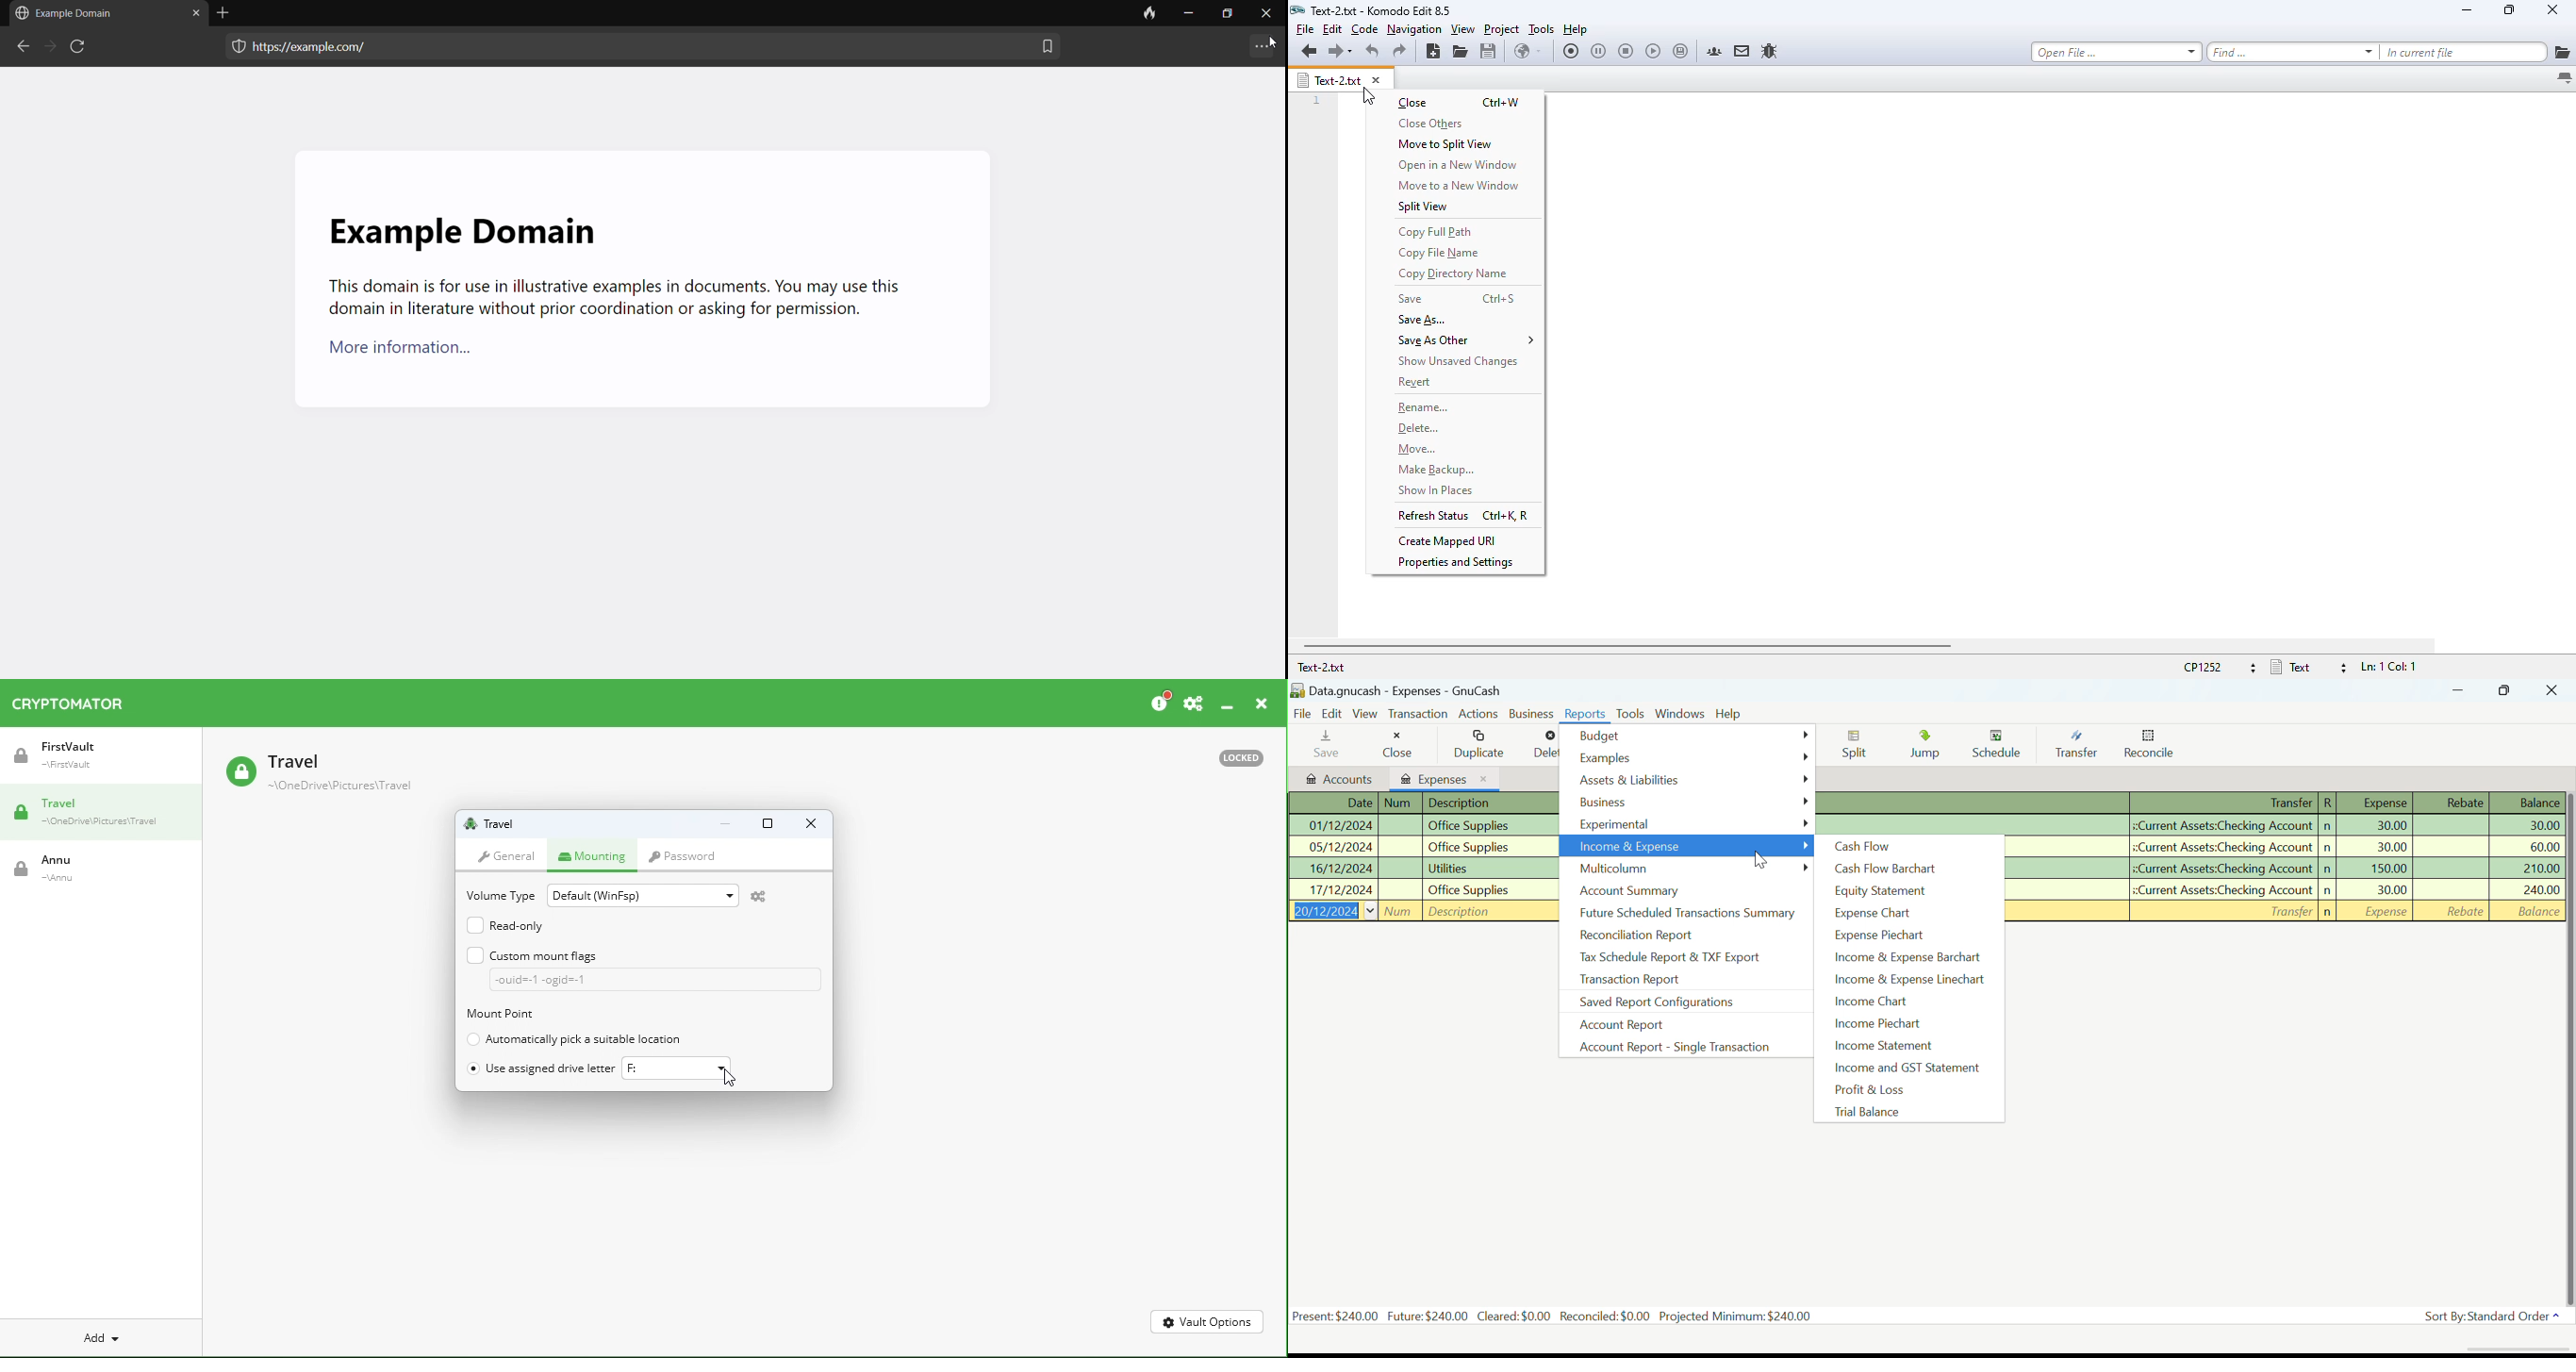  I want to click on Reconciliation Report, so click(1679, 933).